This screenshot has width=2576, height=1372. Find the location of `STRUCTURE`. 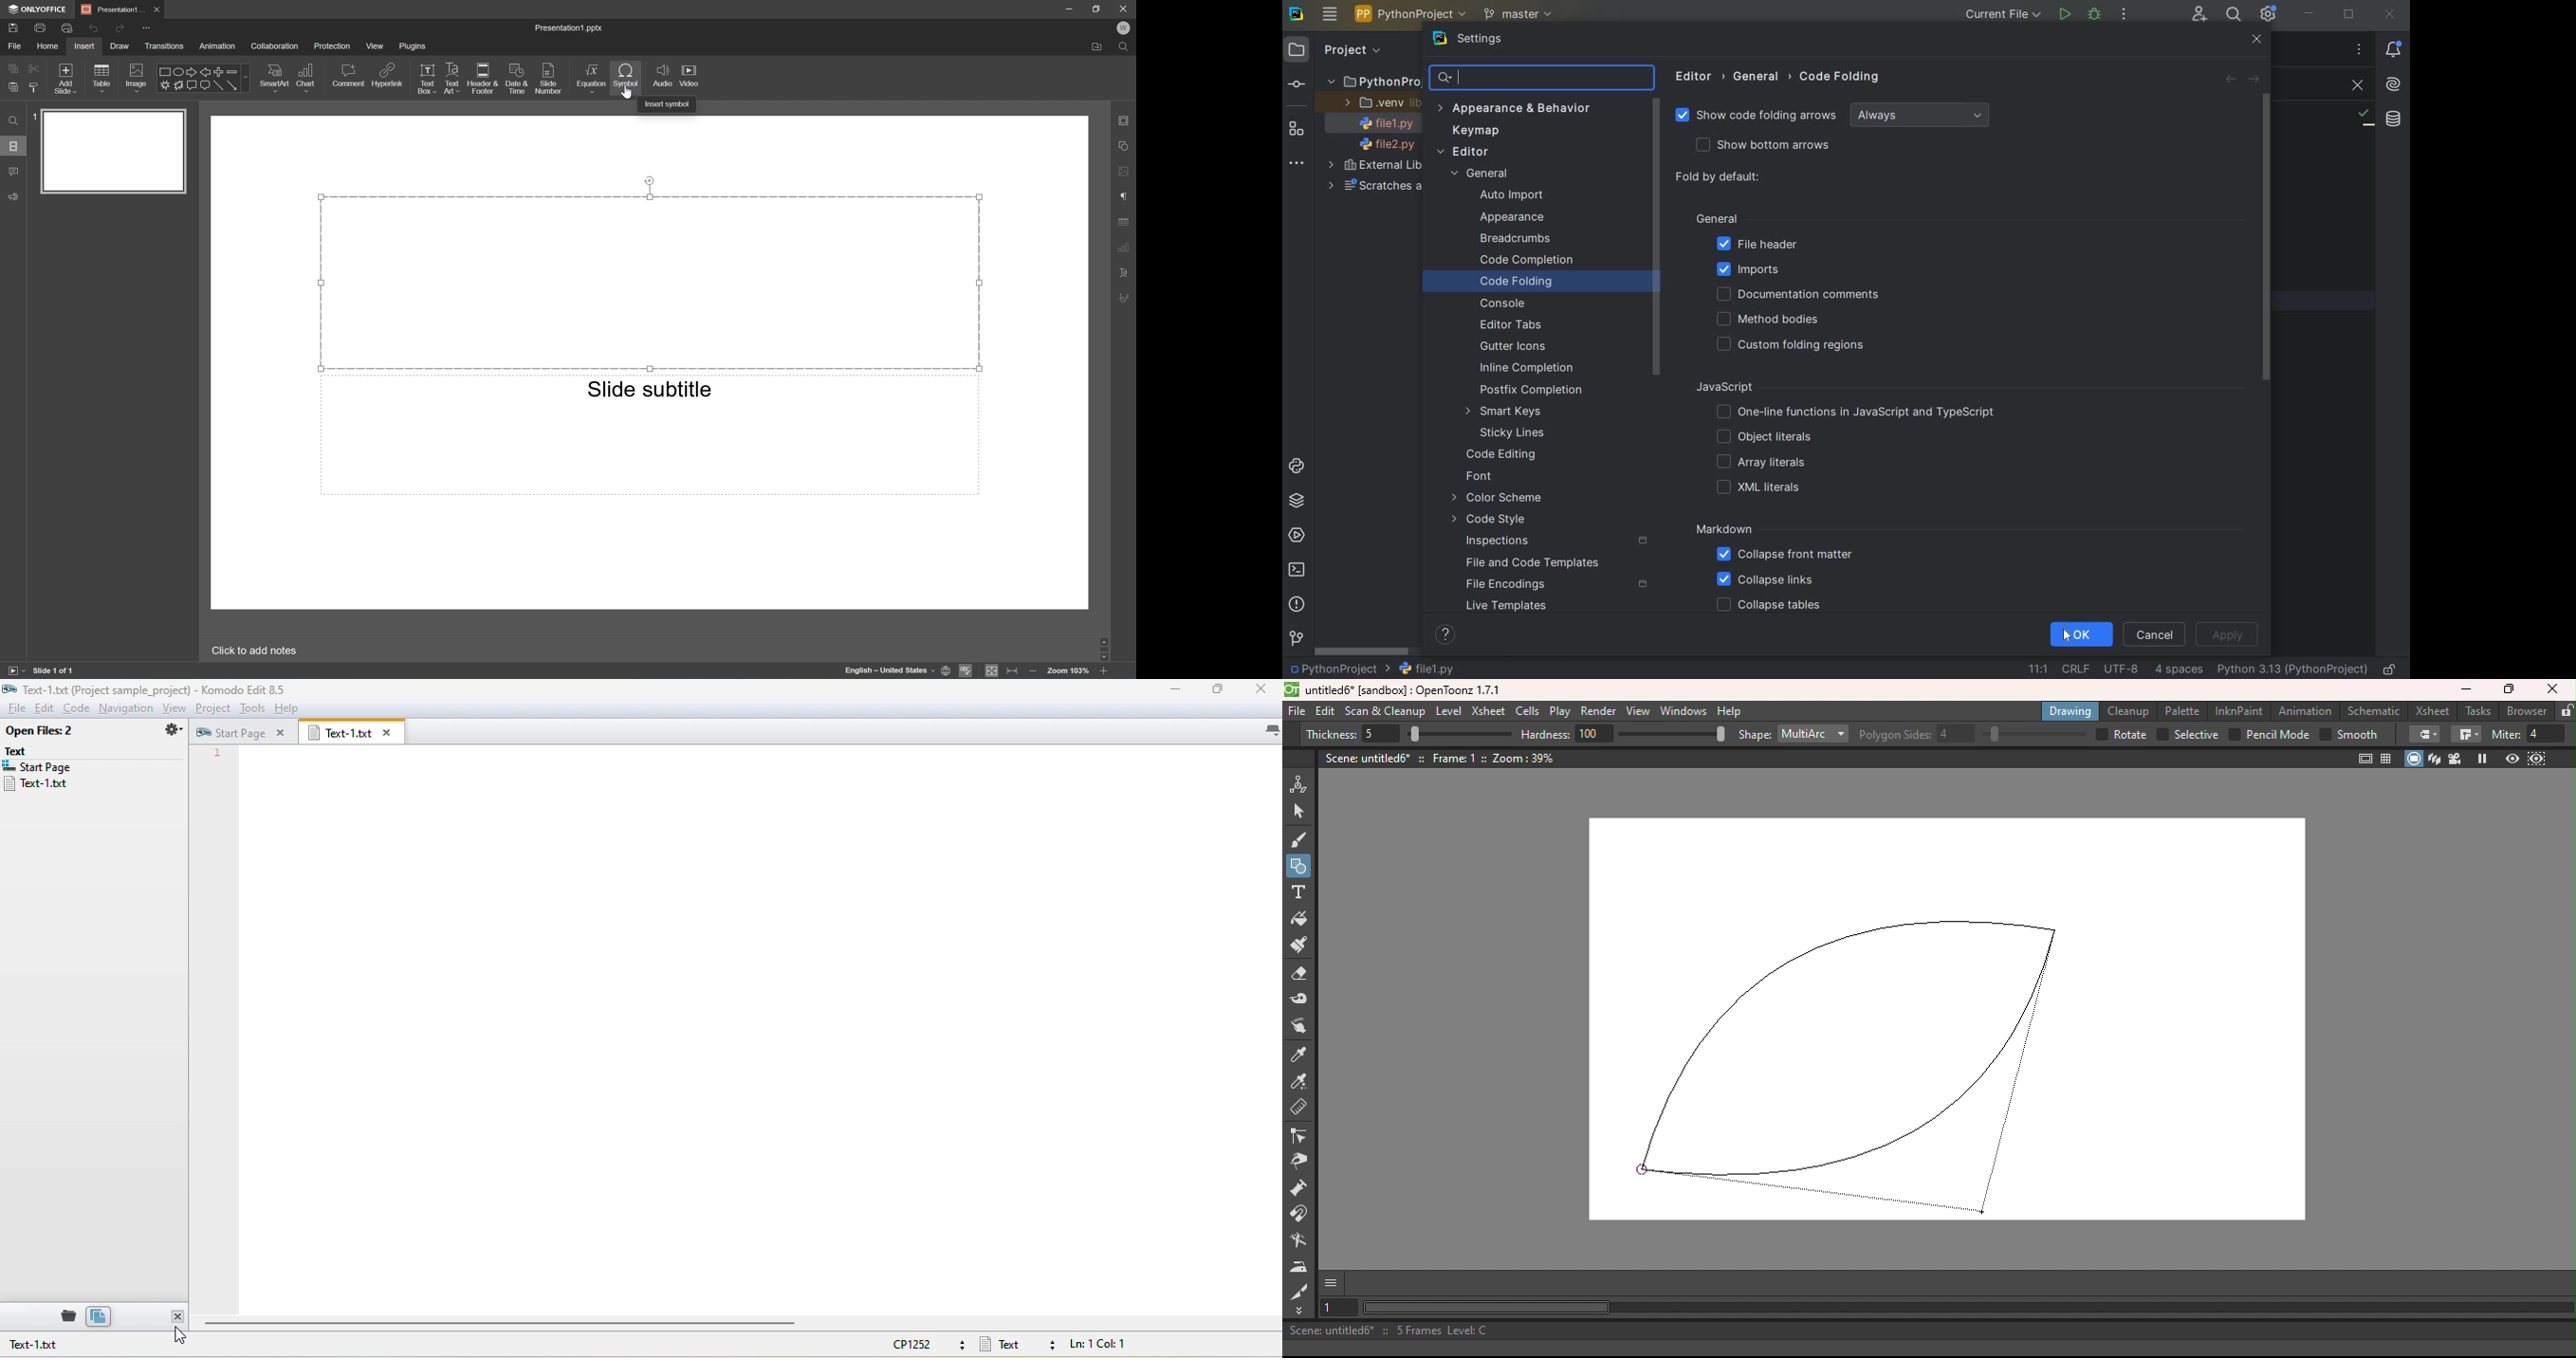

STRUCTURE is located at coordinates (1298, 130).